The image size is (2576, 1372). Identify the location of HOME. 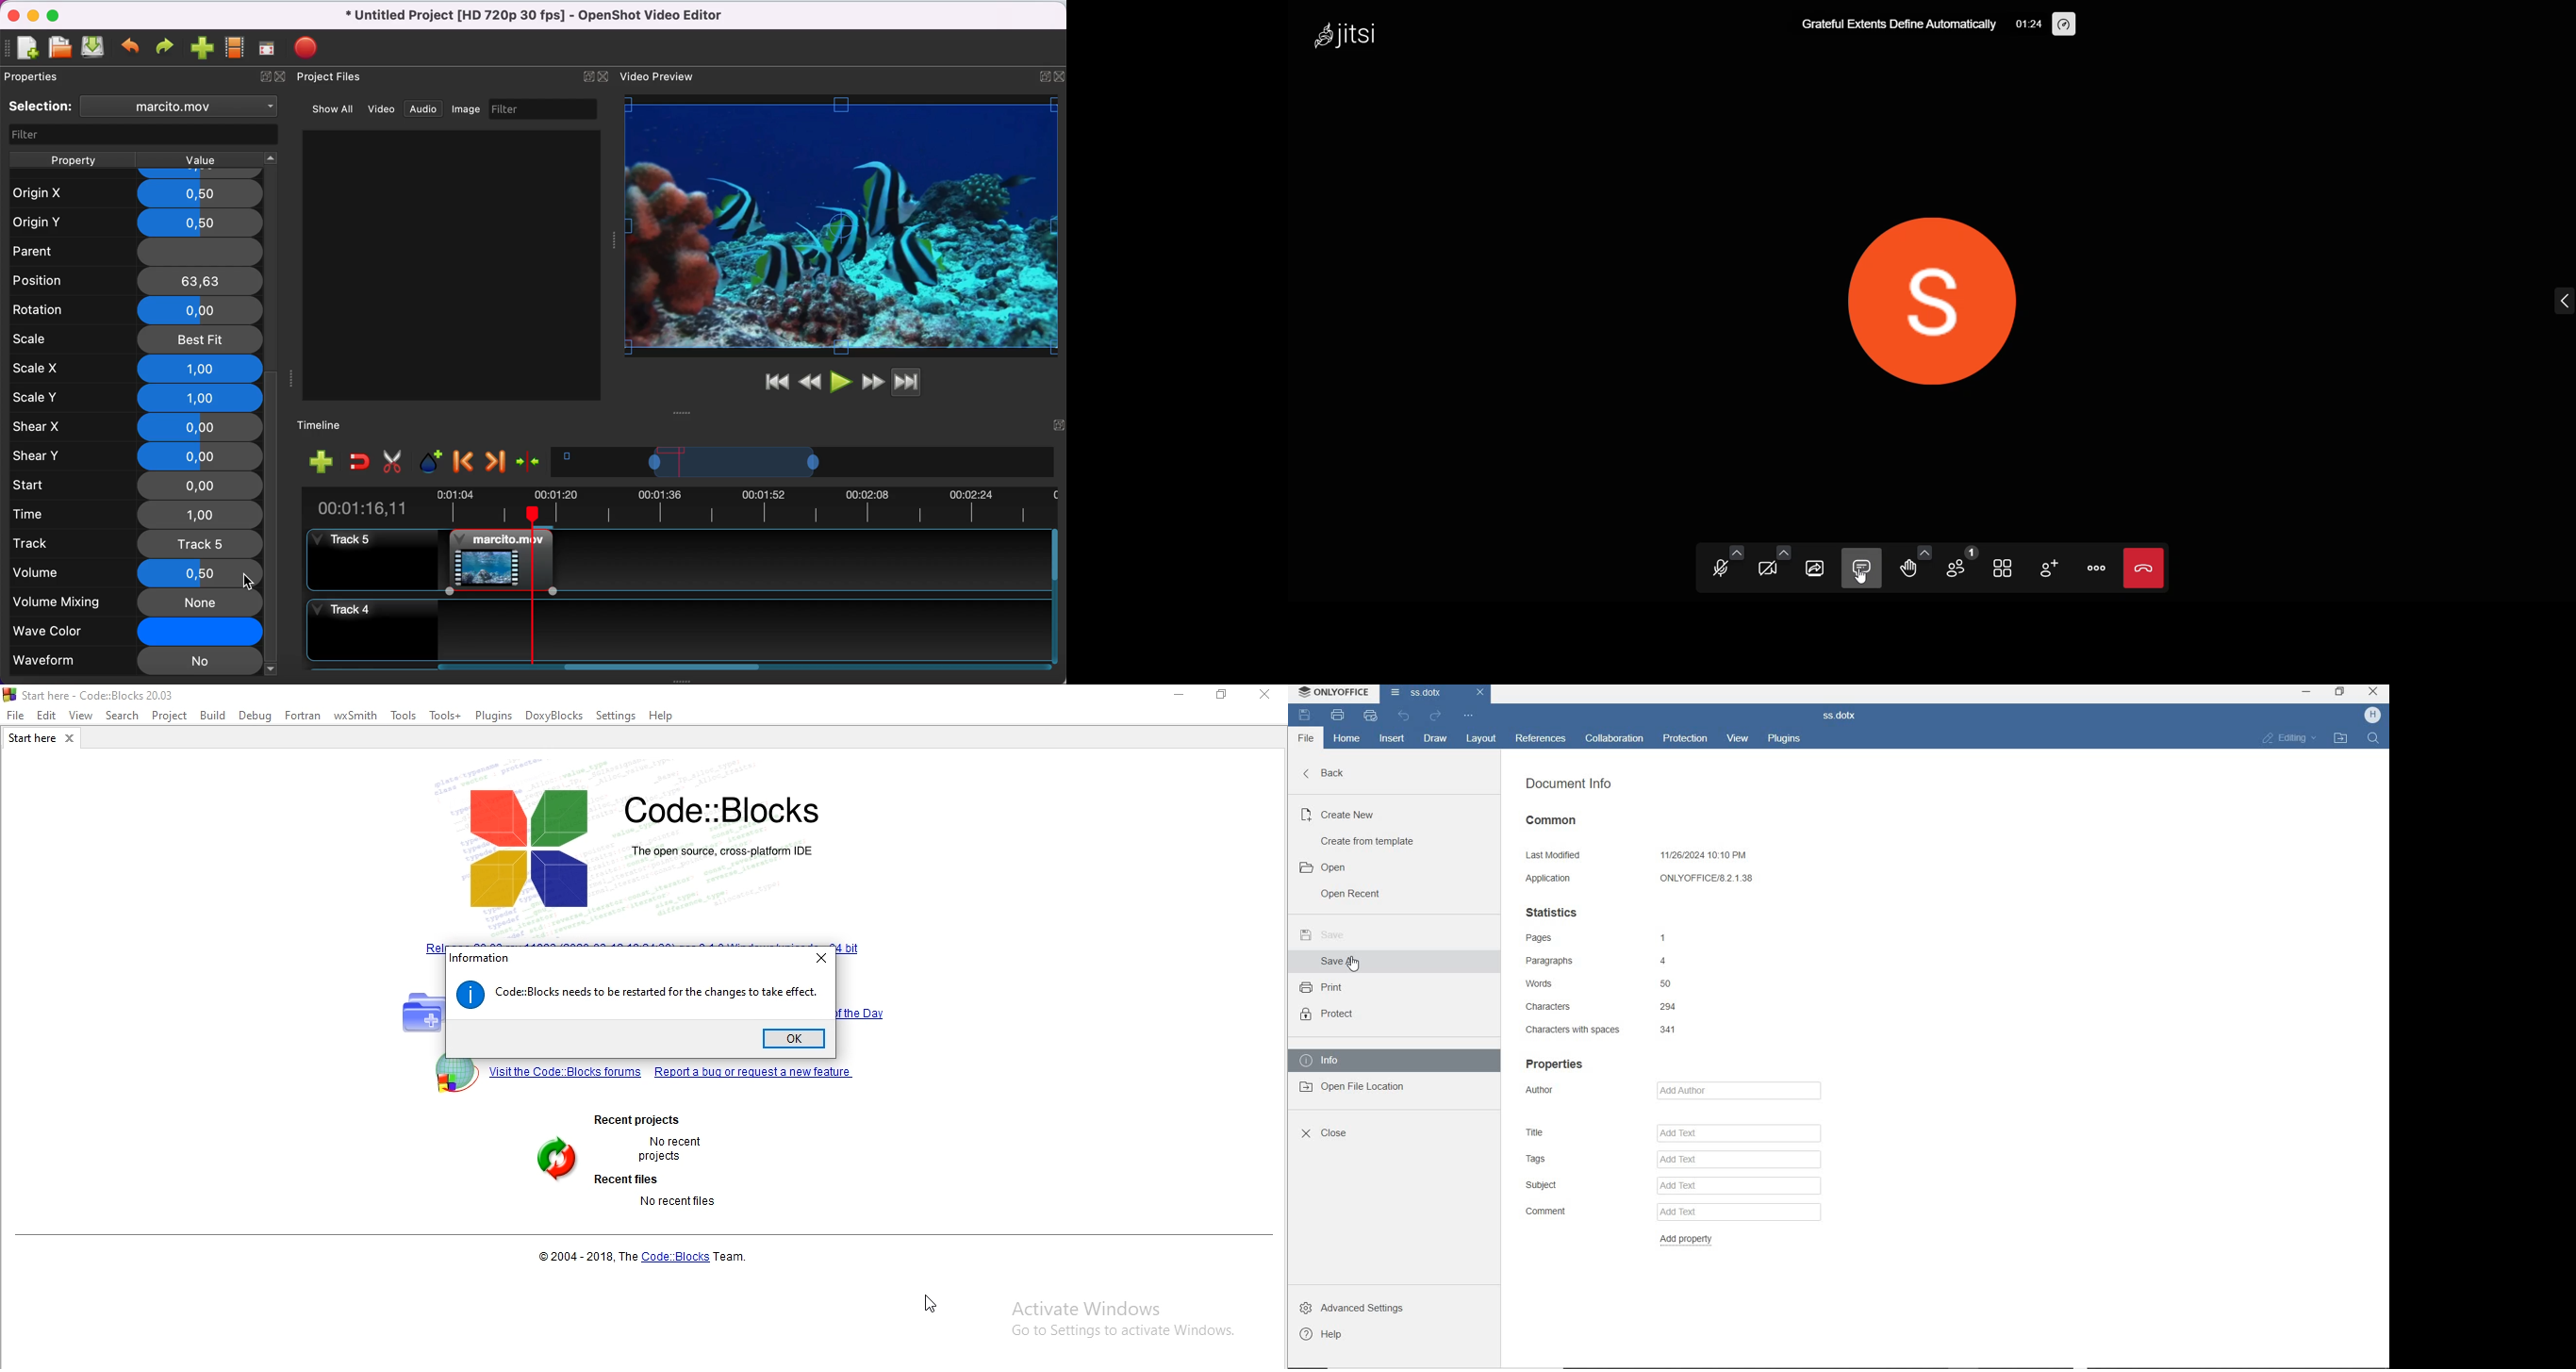
(1346, 740).